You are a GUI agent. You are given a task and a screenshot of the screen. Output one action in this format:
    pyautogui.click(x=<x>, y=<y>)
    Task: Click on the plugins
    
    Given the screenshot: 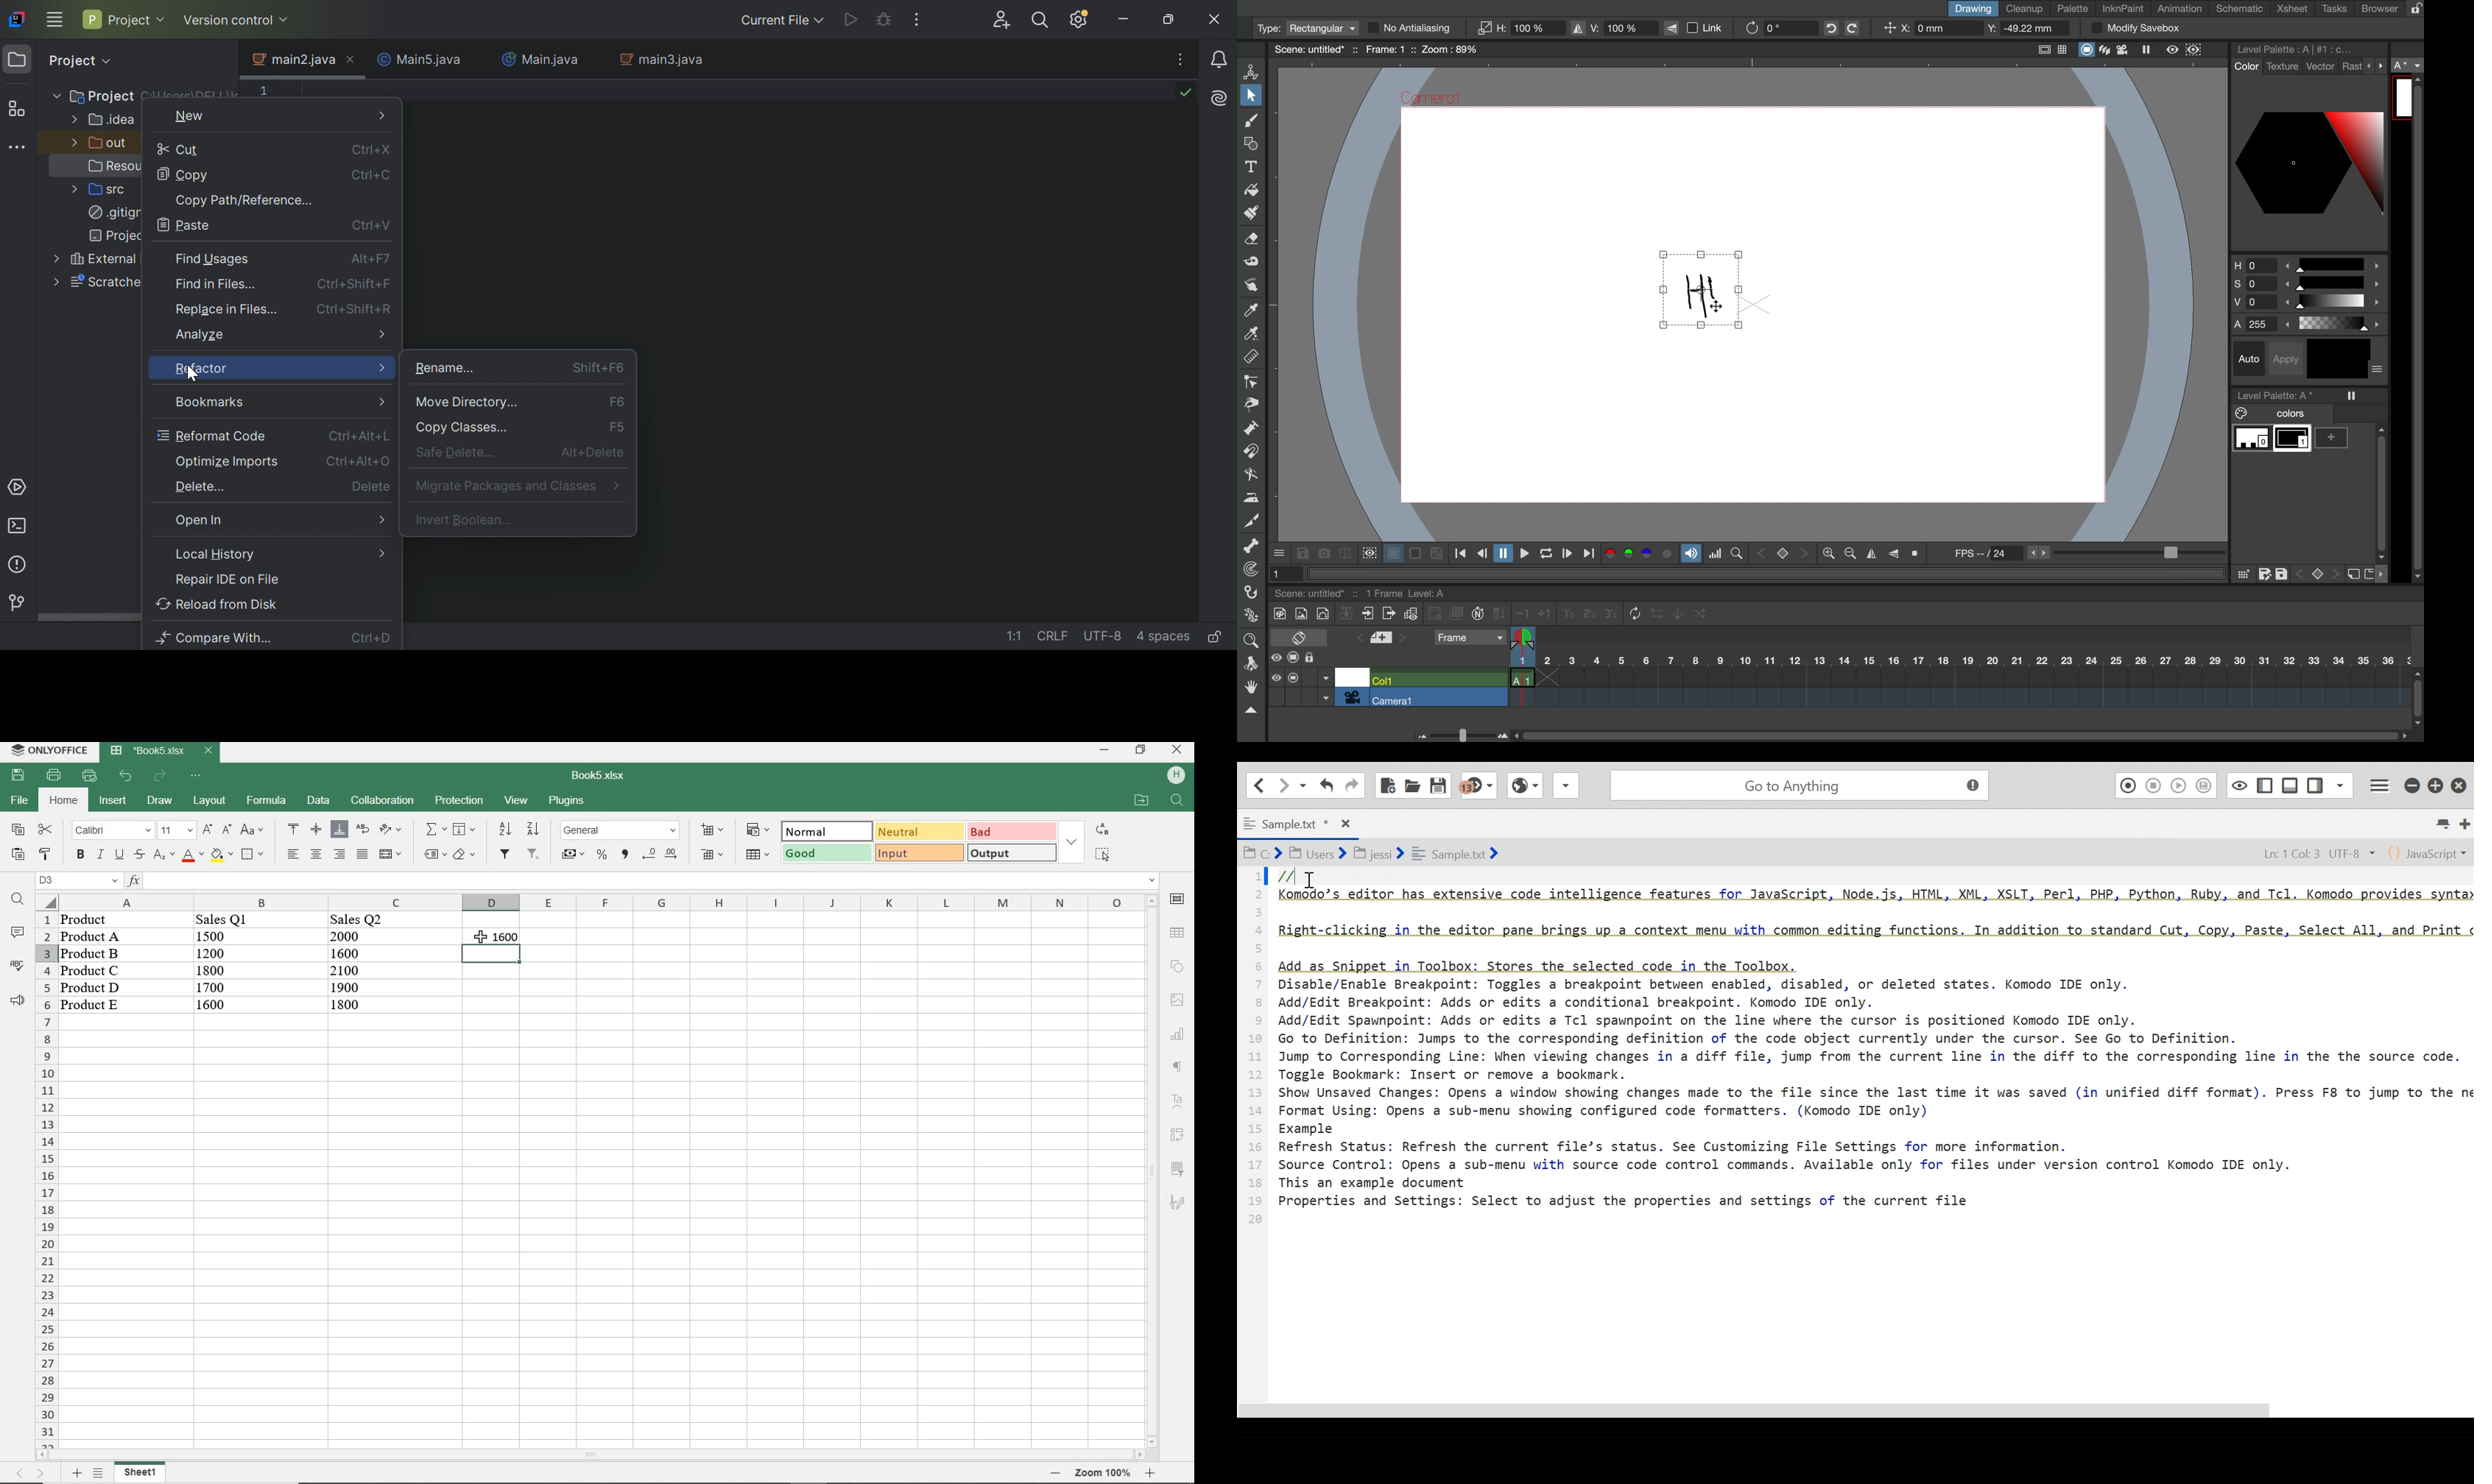 What is the action you would take?
    pyautogui.click(x=568, y=800)
    